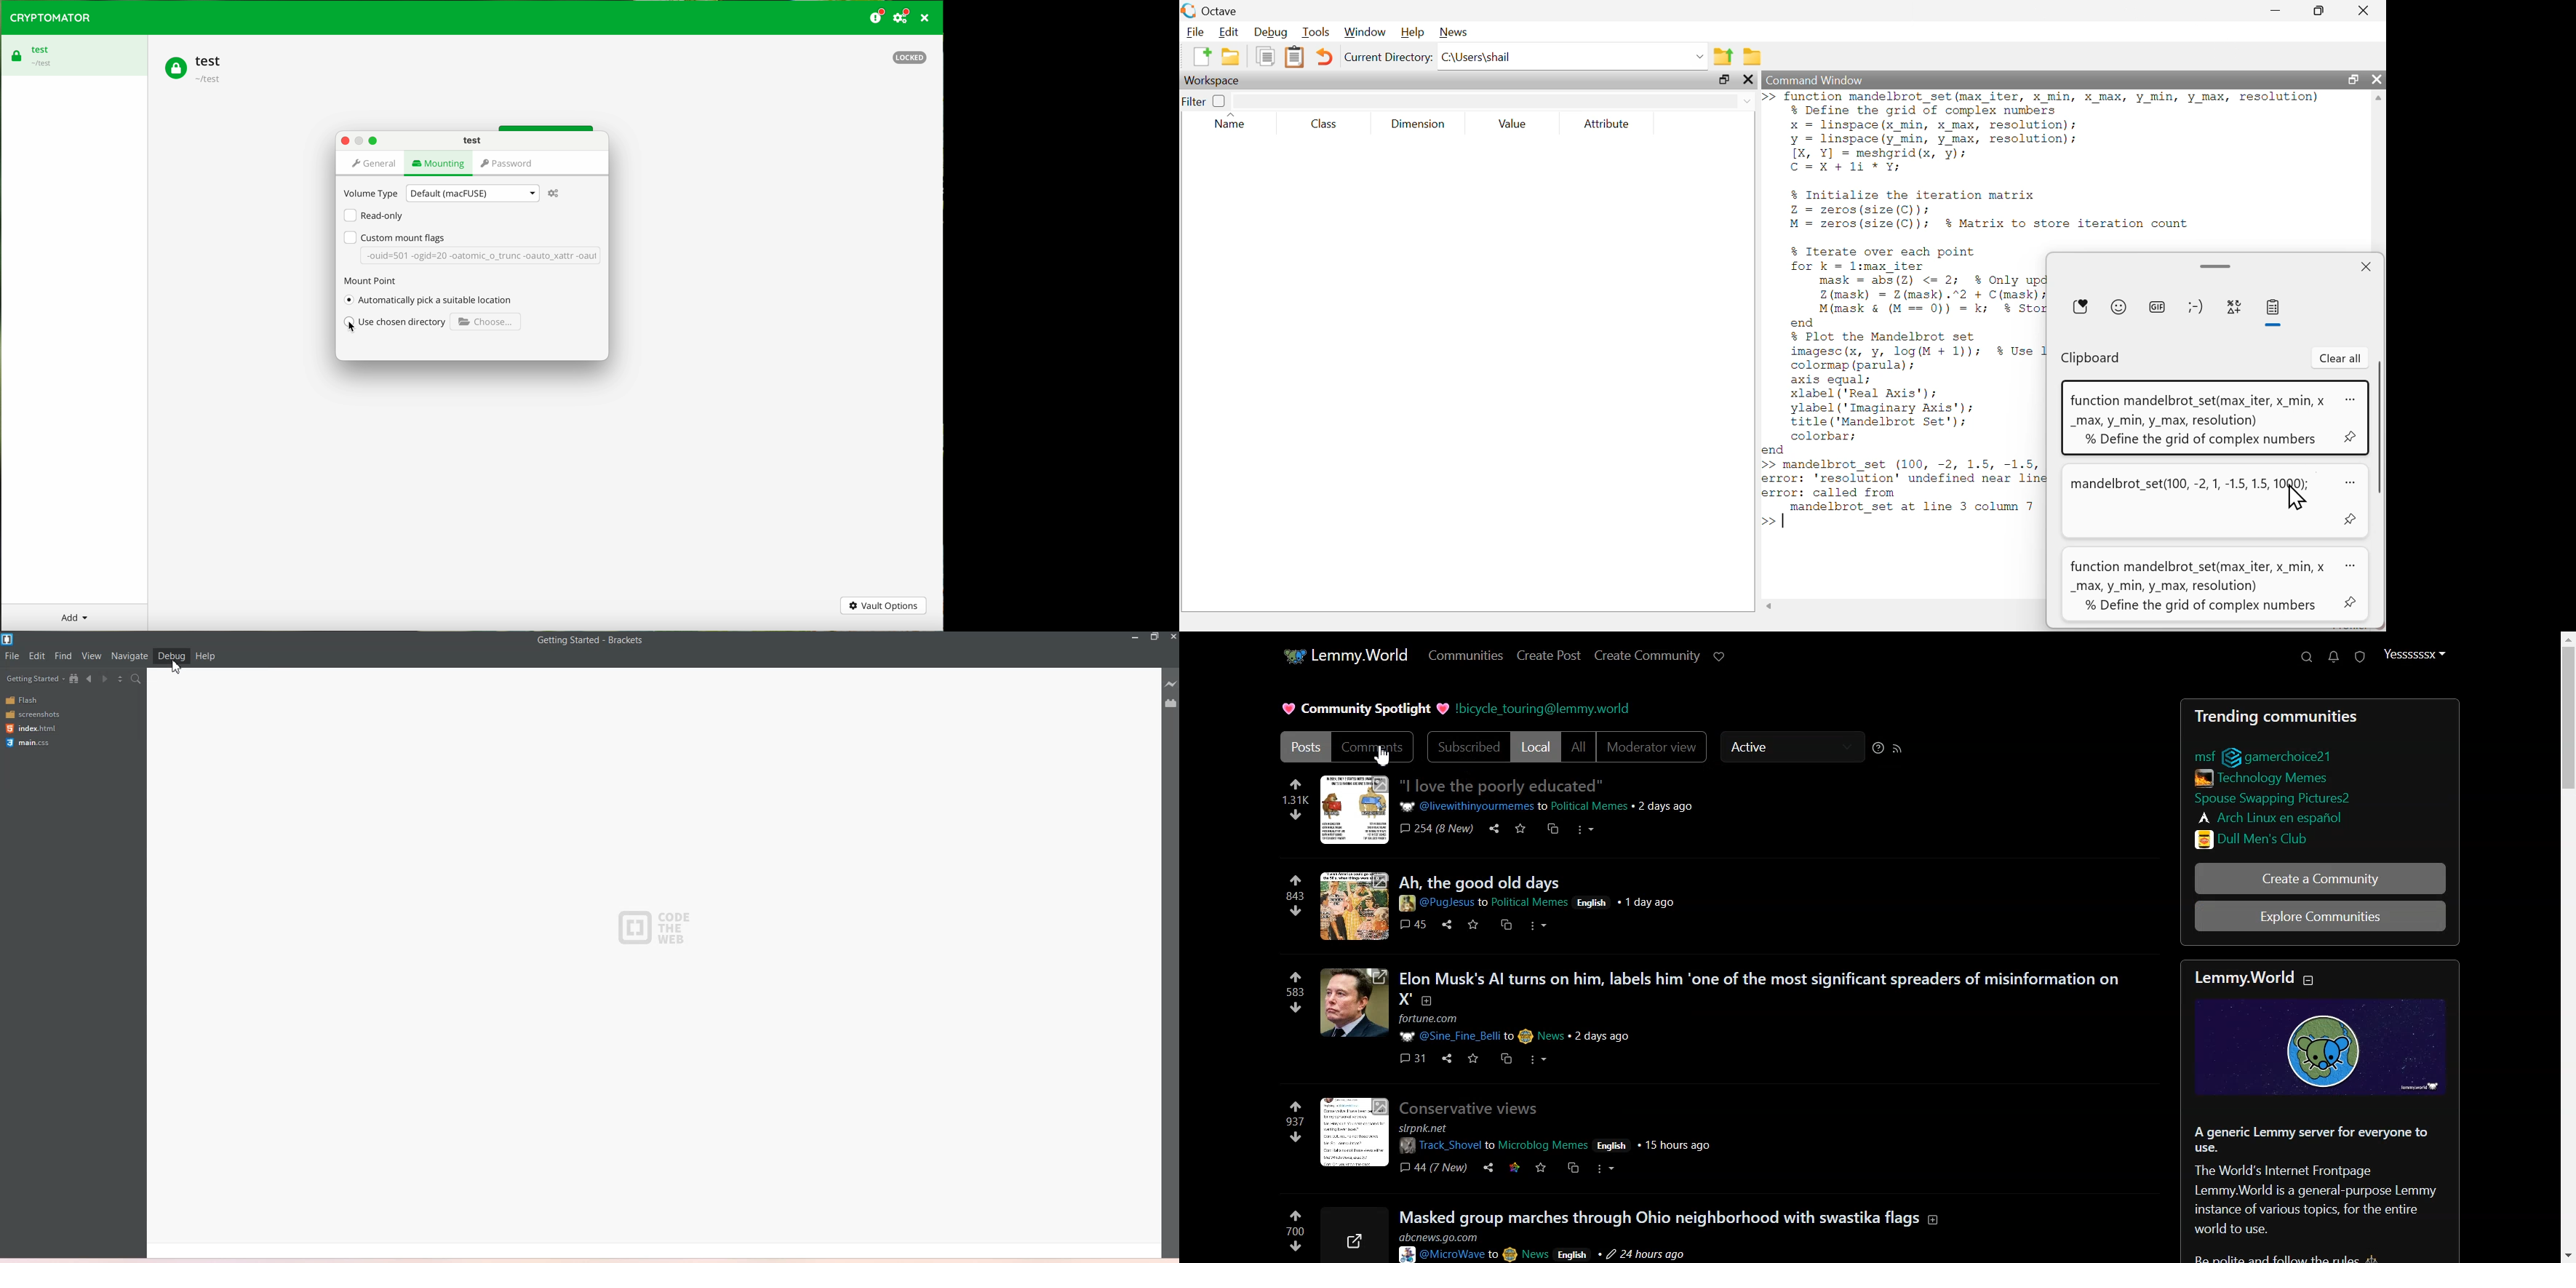  Describe the element at coordinates (2354, 80) in the screenshot. I see `maximize` at that location.